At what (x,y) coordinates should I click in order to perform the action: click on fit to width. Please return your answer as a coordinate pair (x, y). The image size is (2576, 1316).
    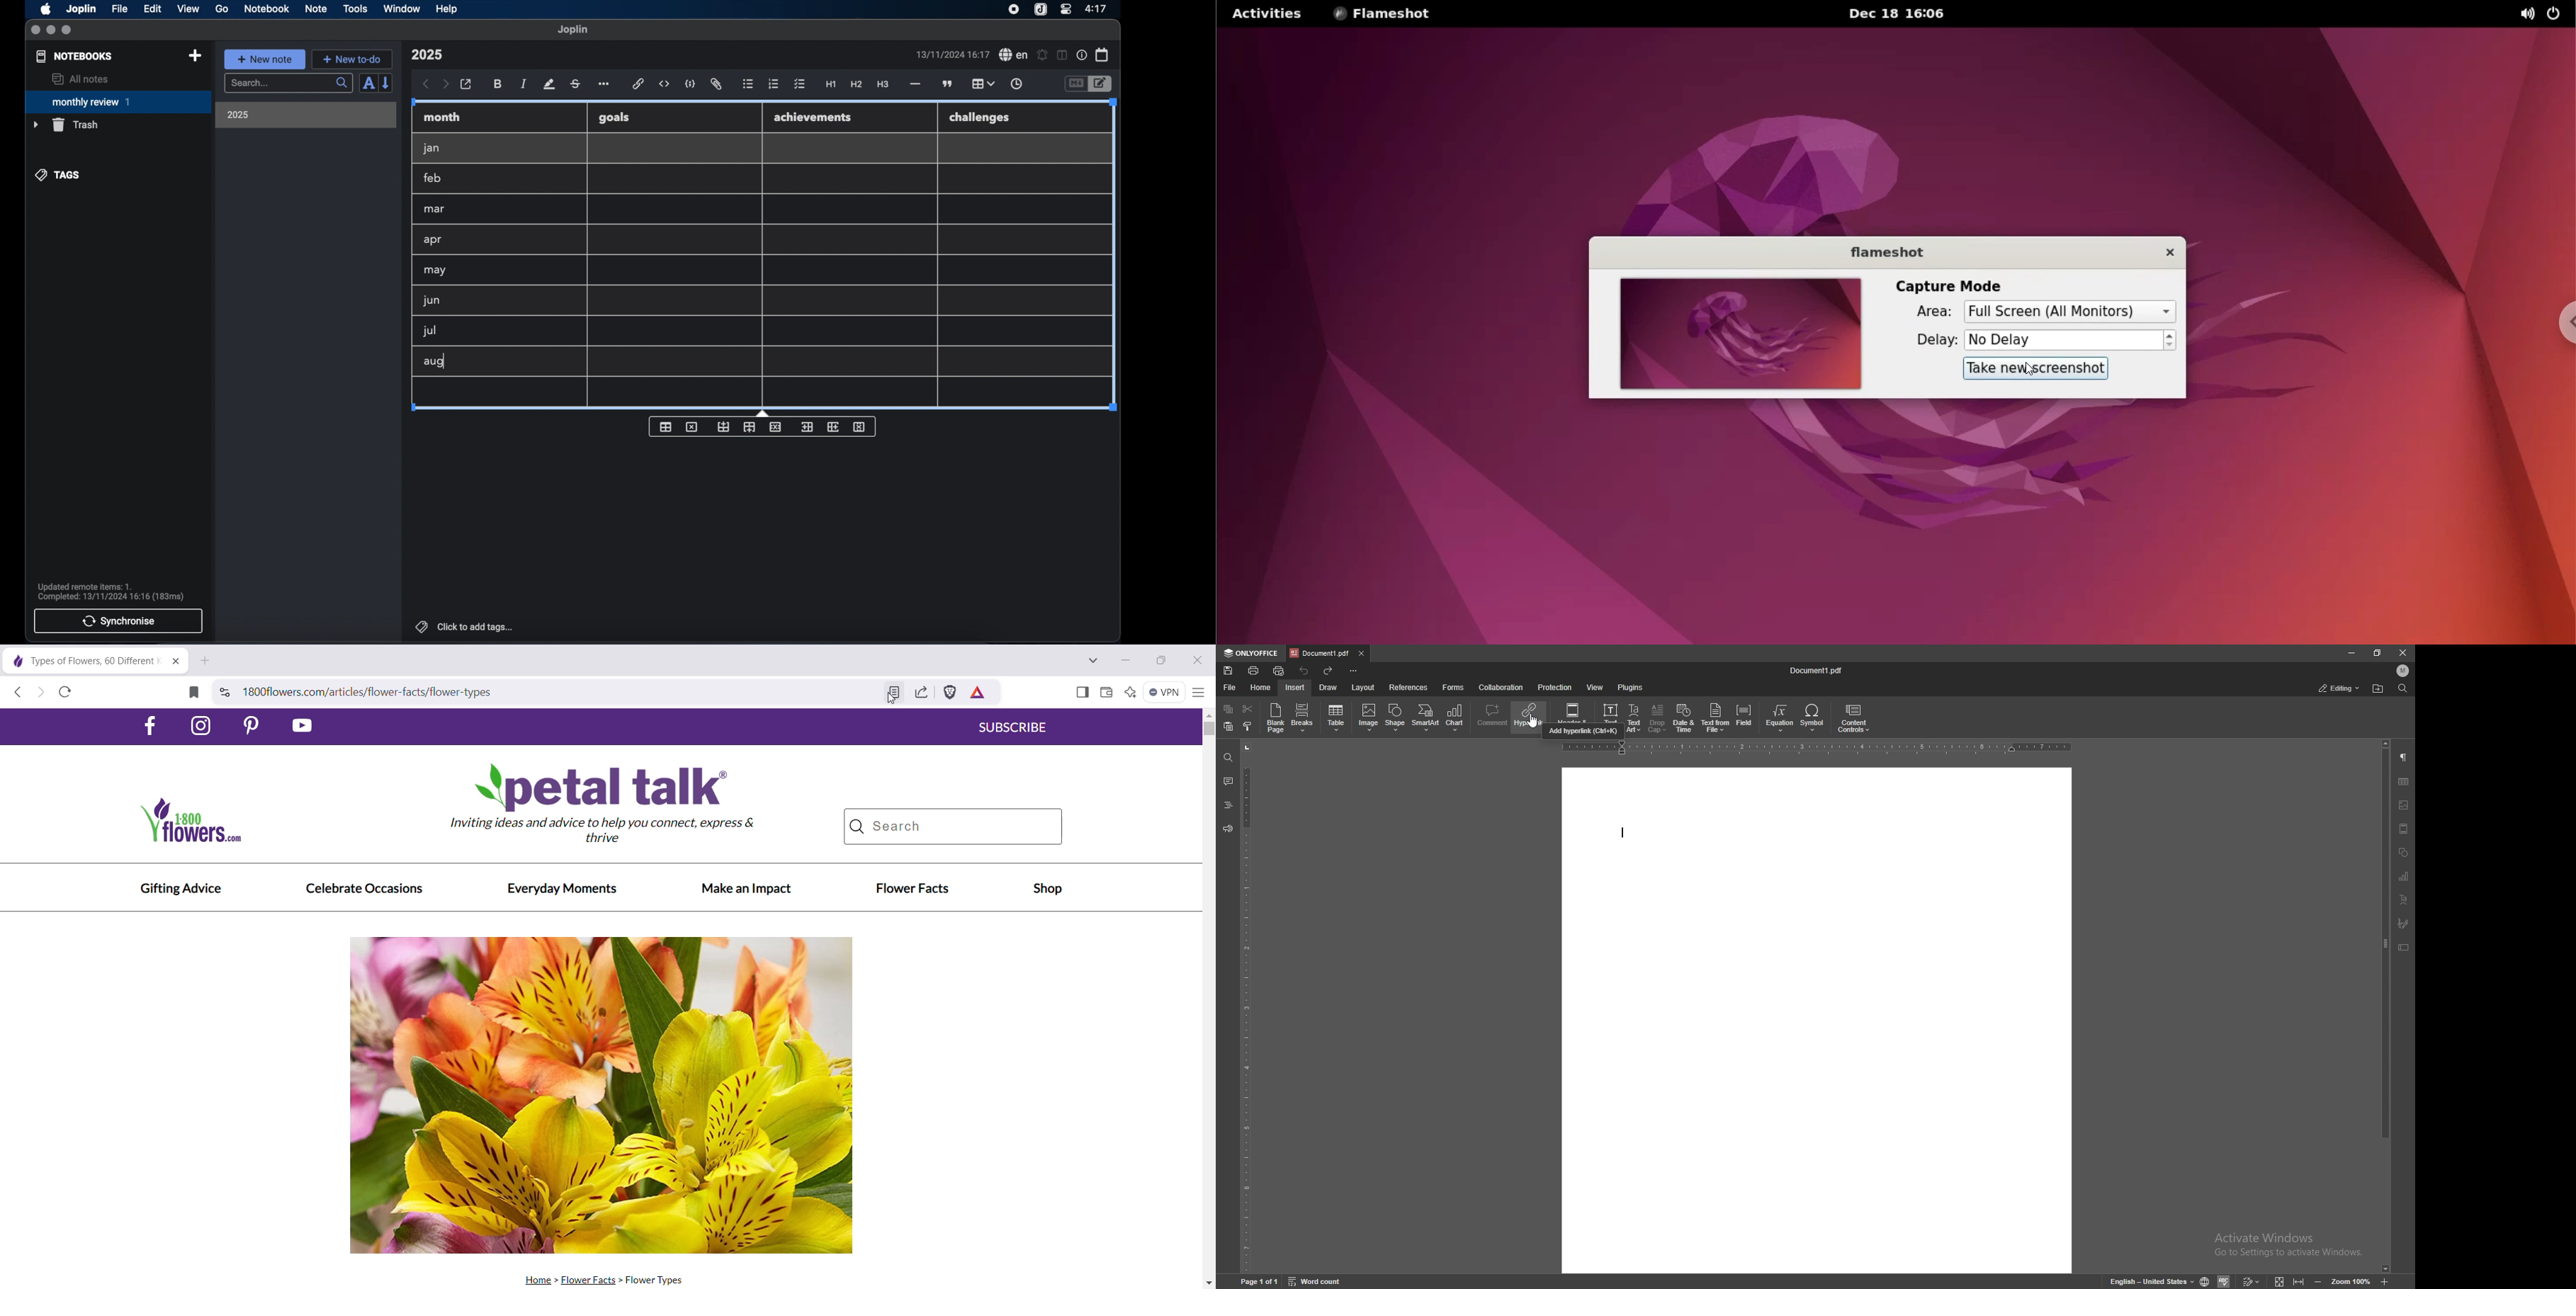
    Looking at the image, I should click on (2298, 1281).